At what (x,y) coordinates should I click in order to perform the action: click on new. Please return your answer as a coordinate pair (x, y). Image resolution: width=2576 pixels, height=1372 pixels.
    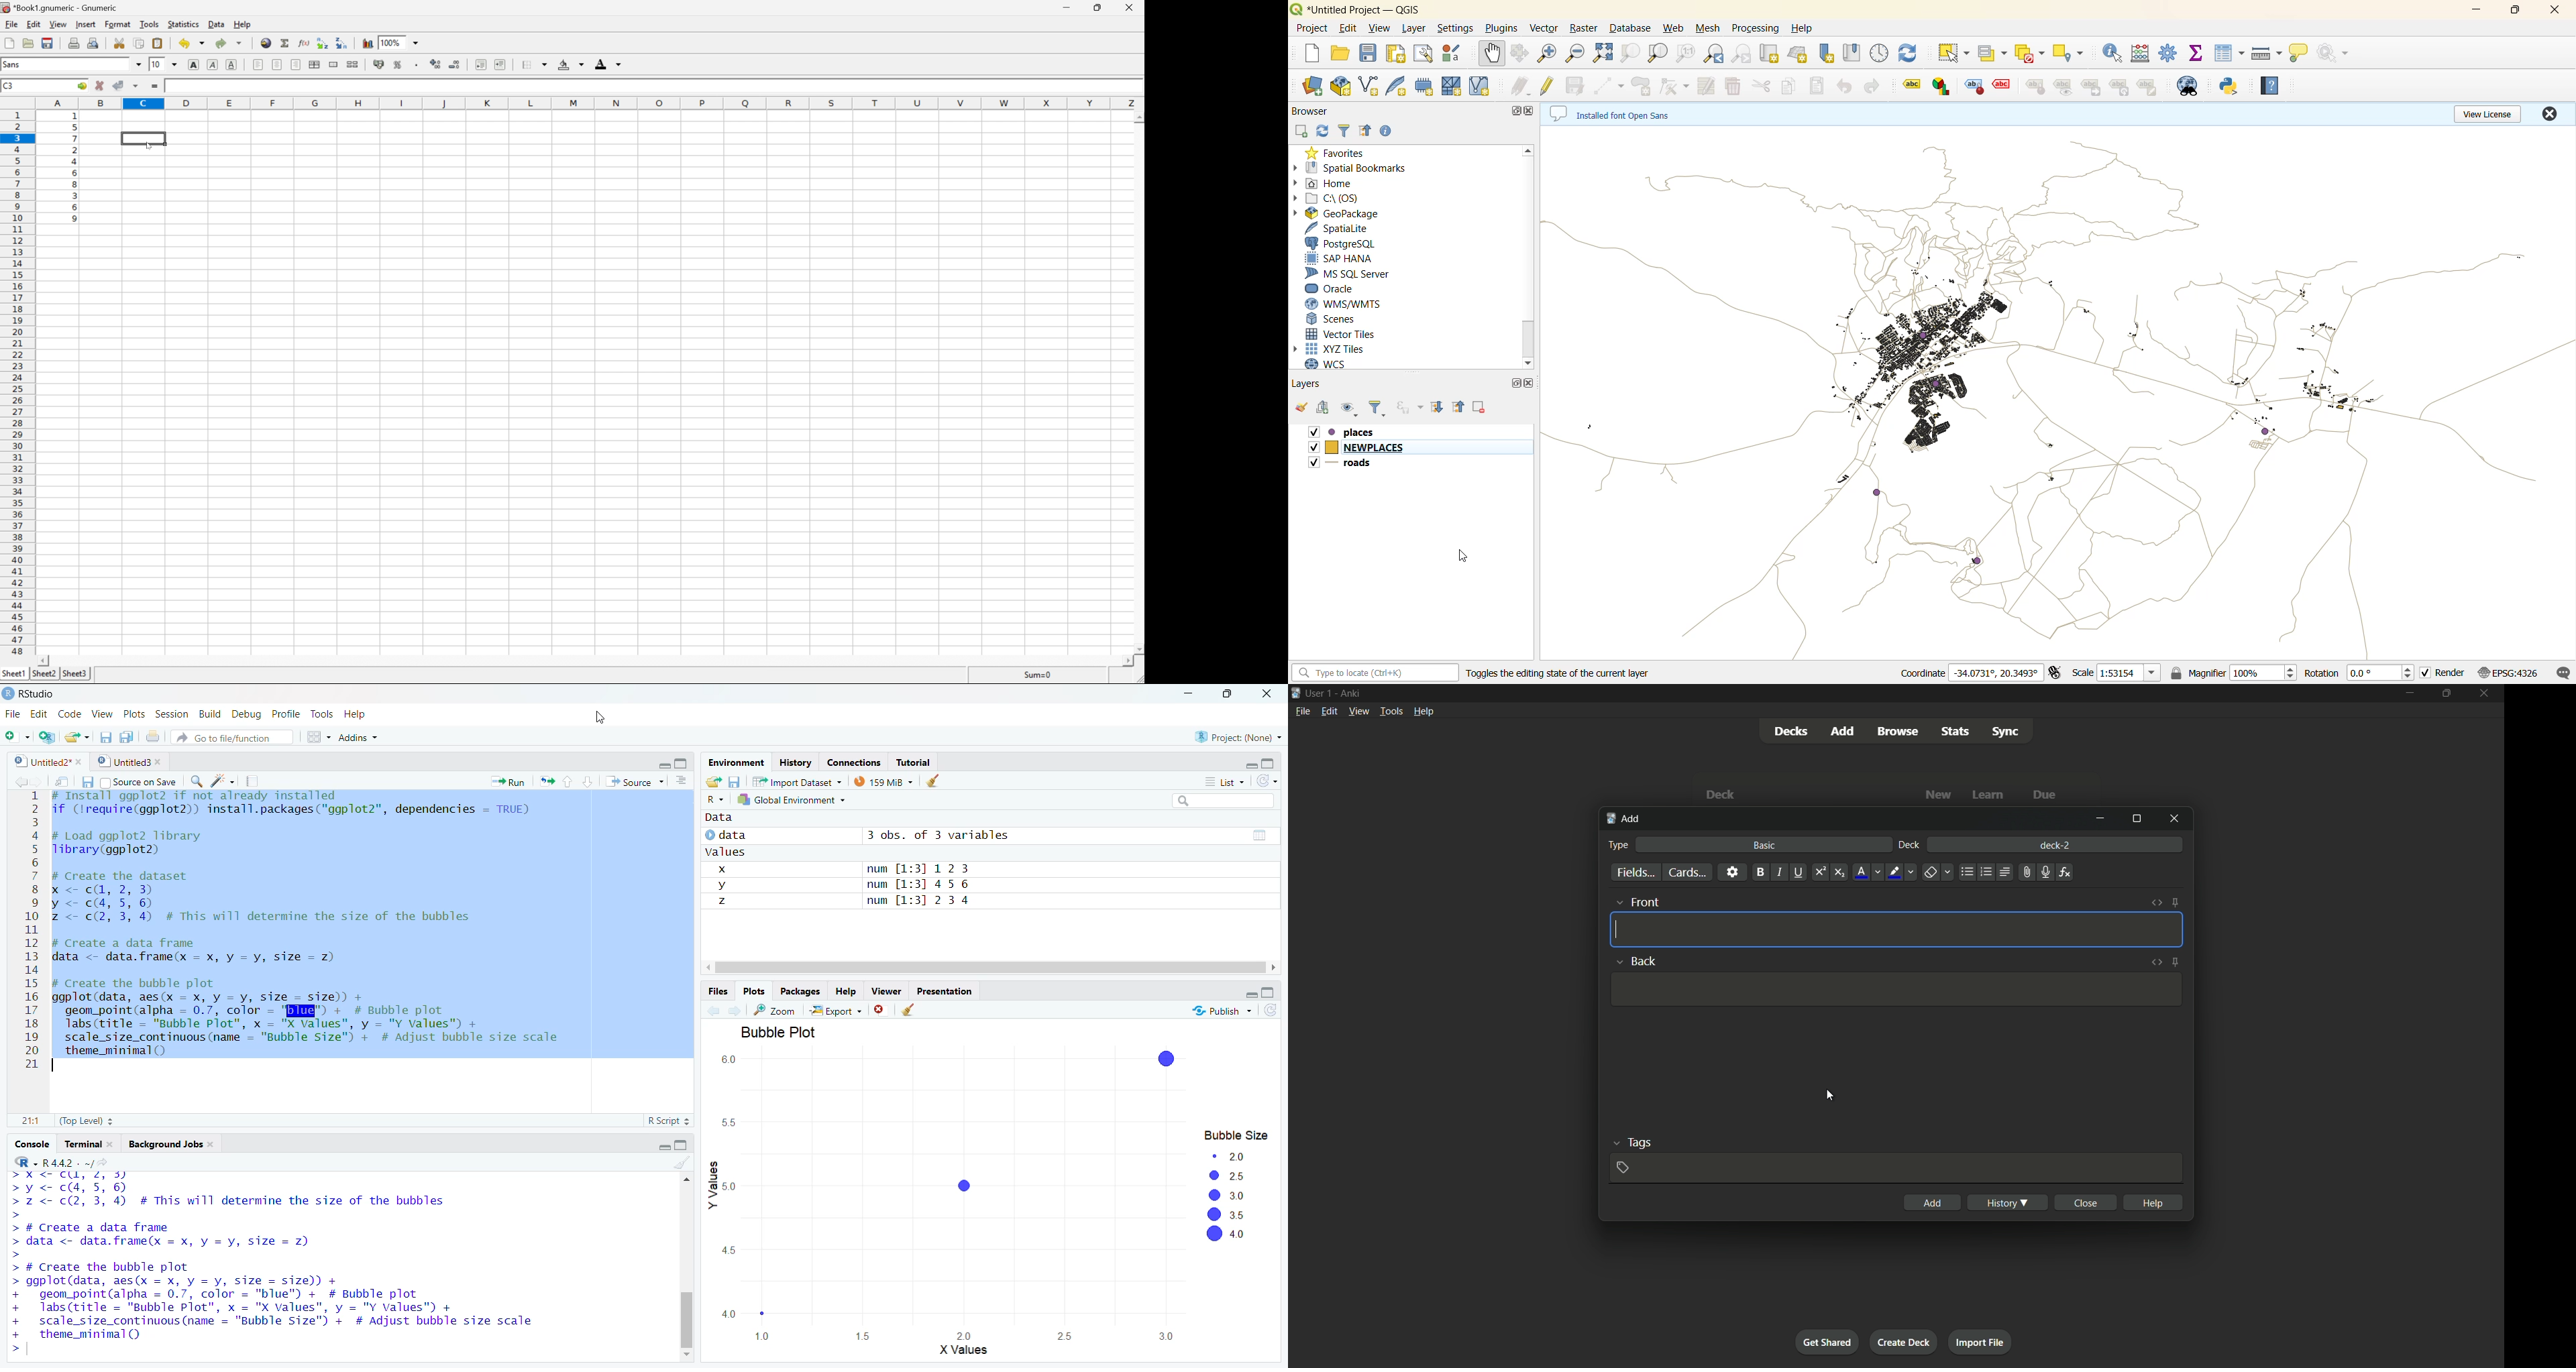
    Looking at the image, I should click on (1939, 795).